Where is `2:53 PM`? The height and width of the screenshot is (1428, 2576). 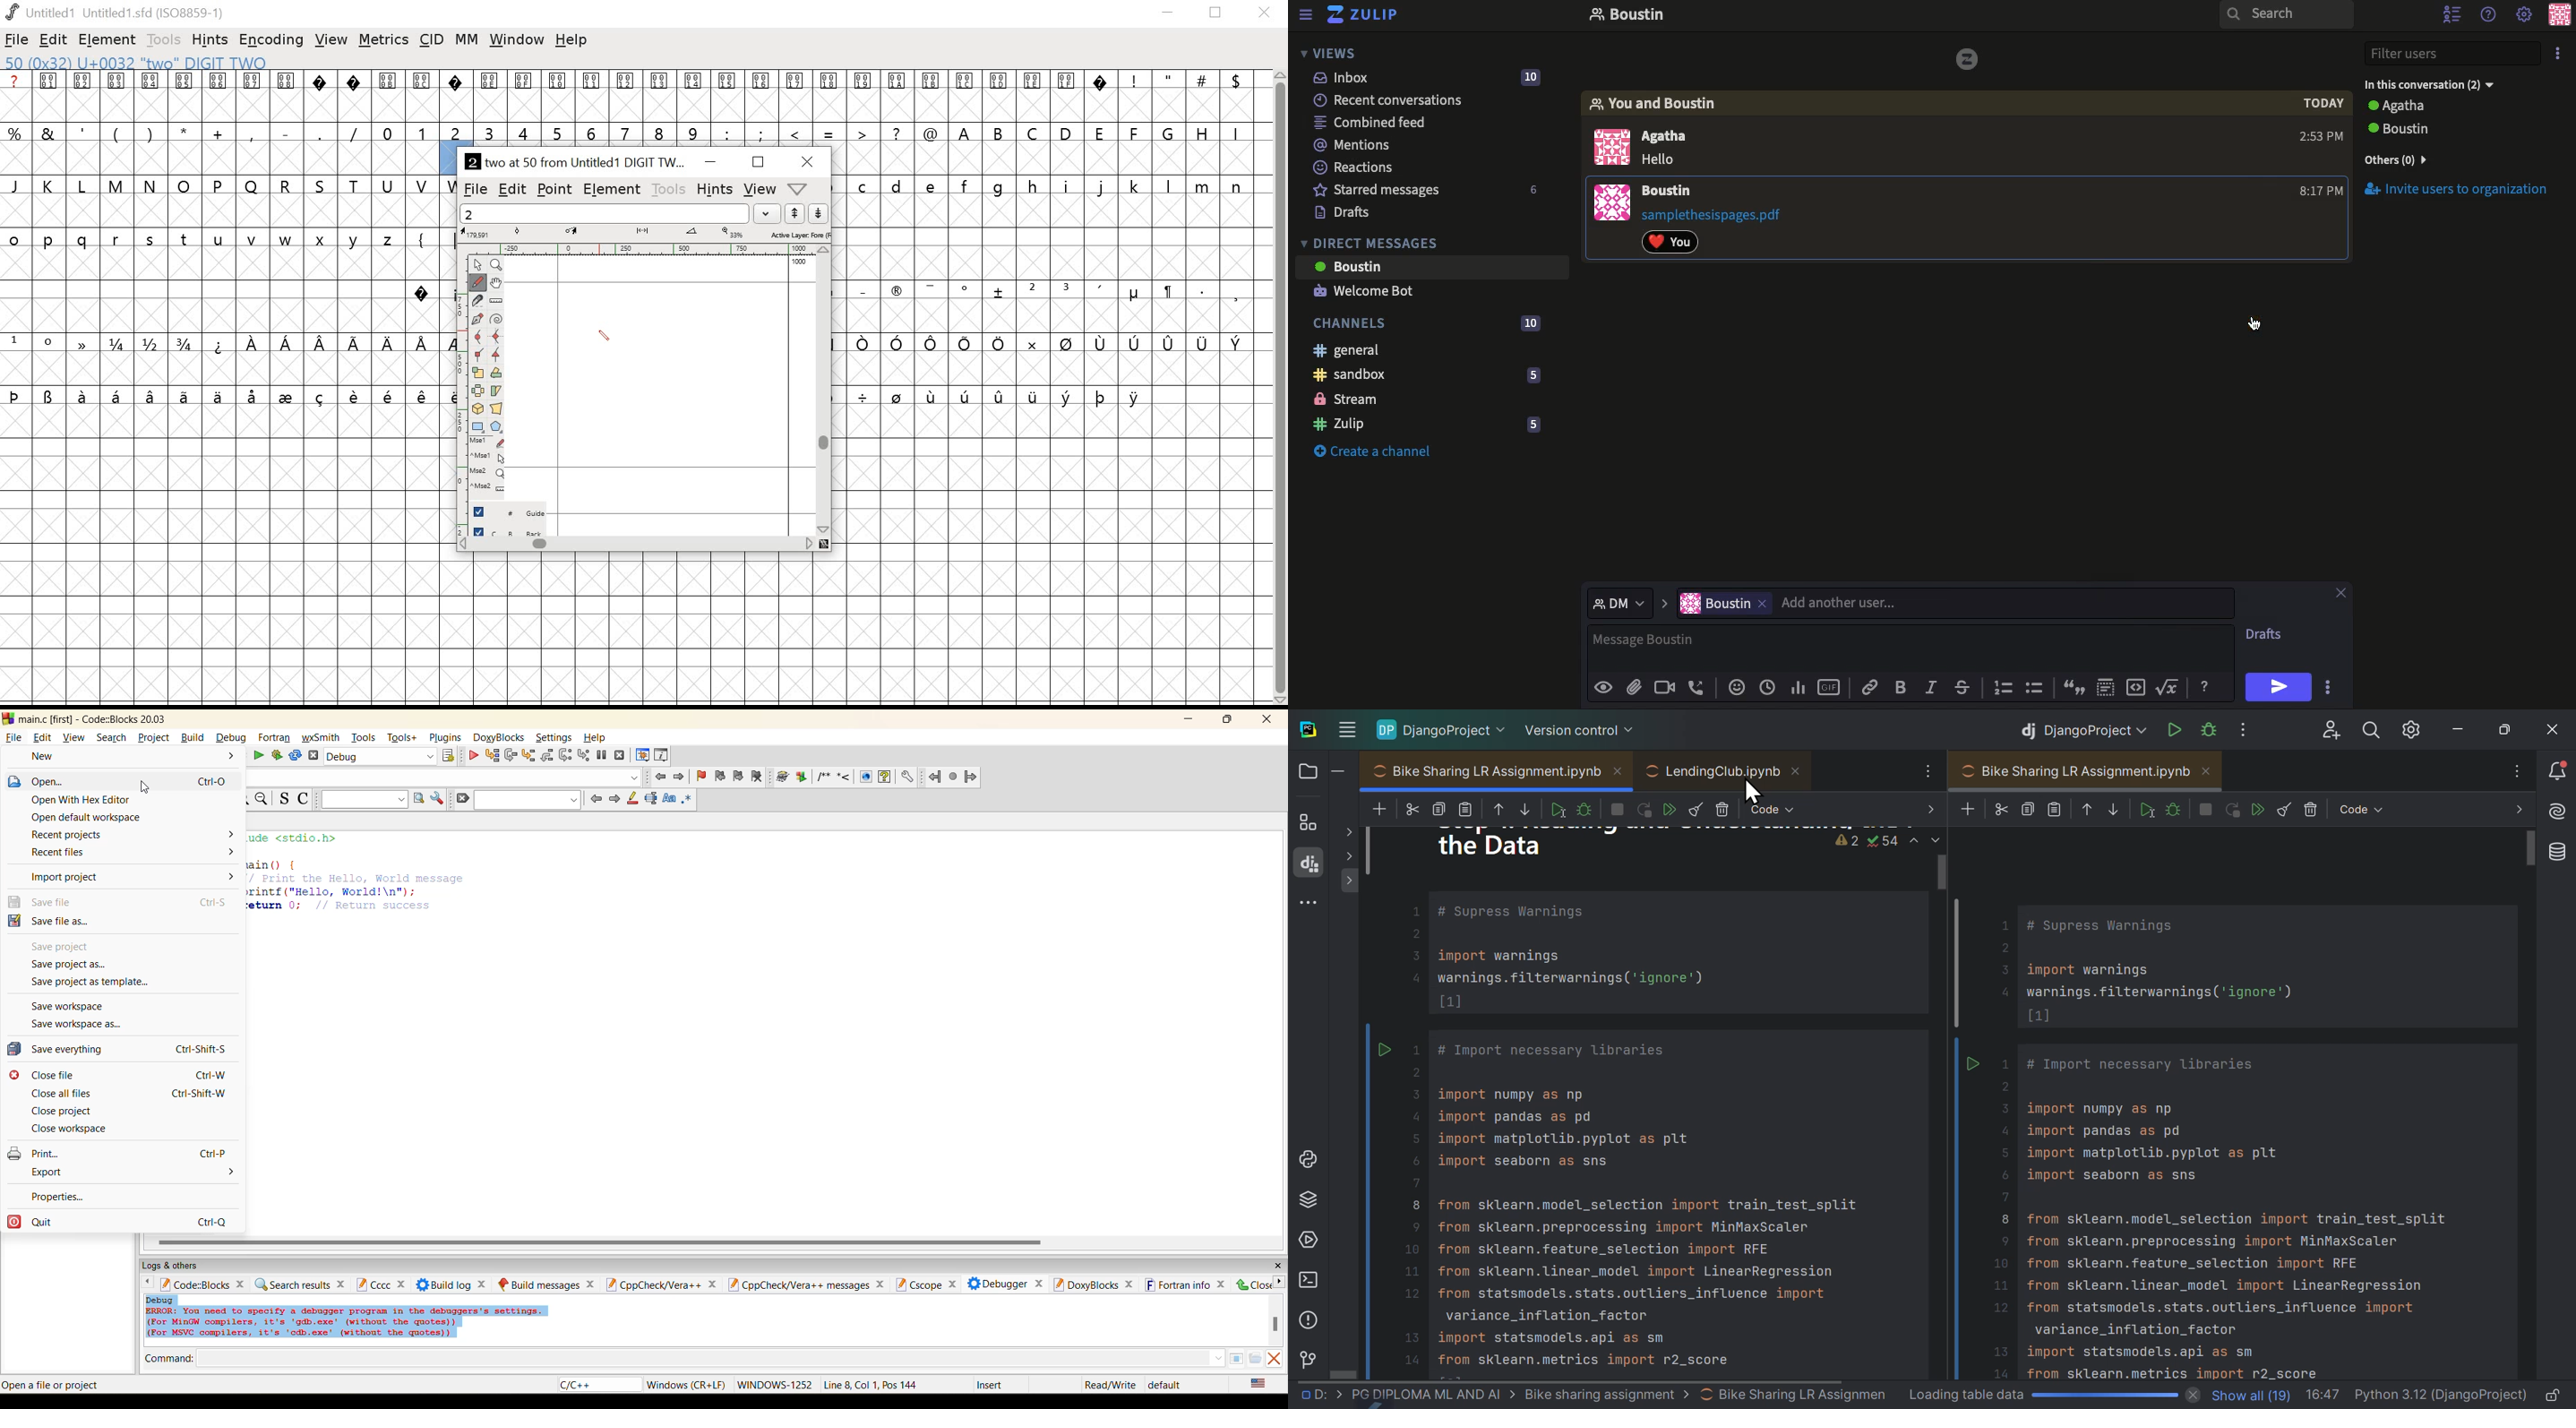
2:53 PM is located at coordinates (2320, 137).